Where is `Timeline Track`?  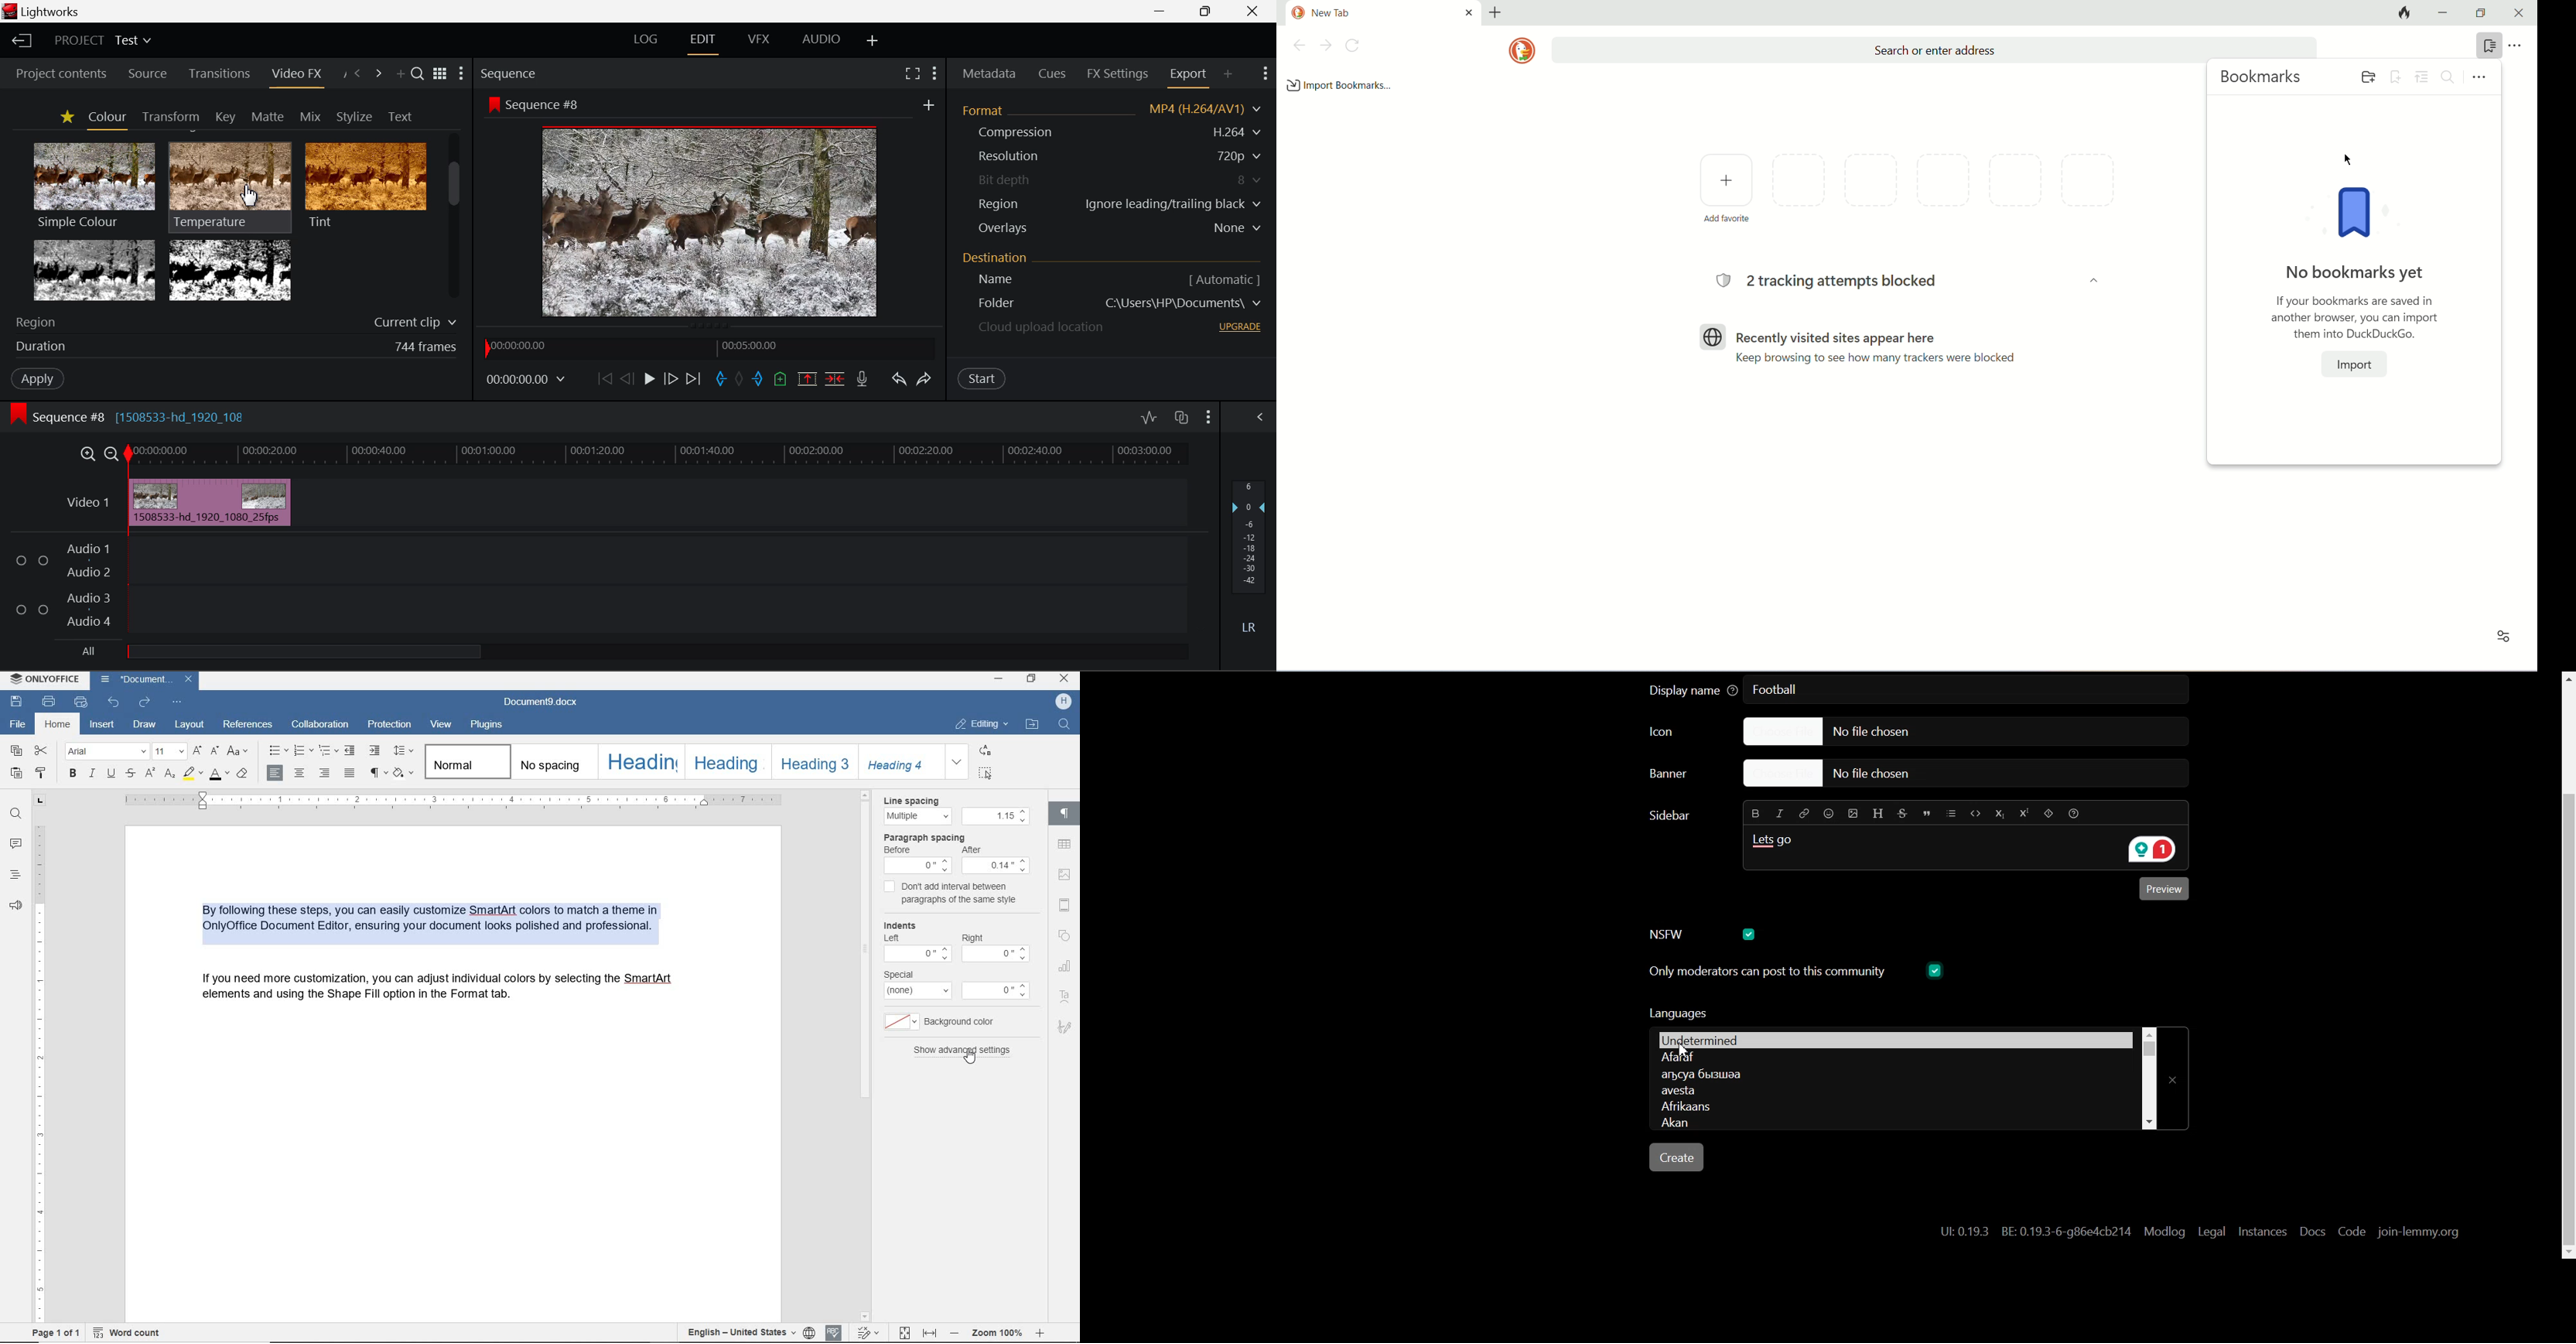 Timeline Track is located at coordinates (659, 455).